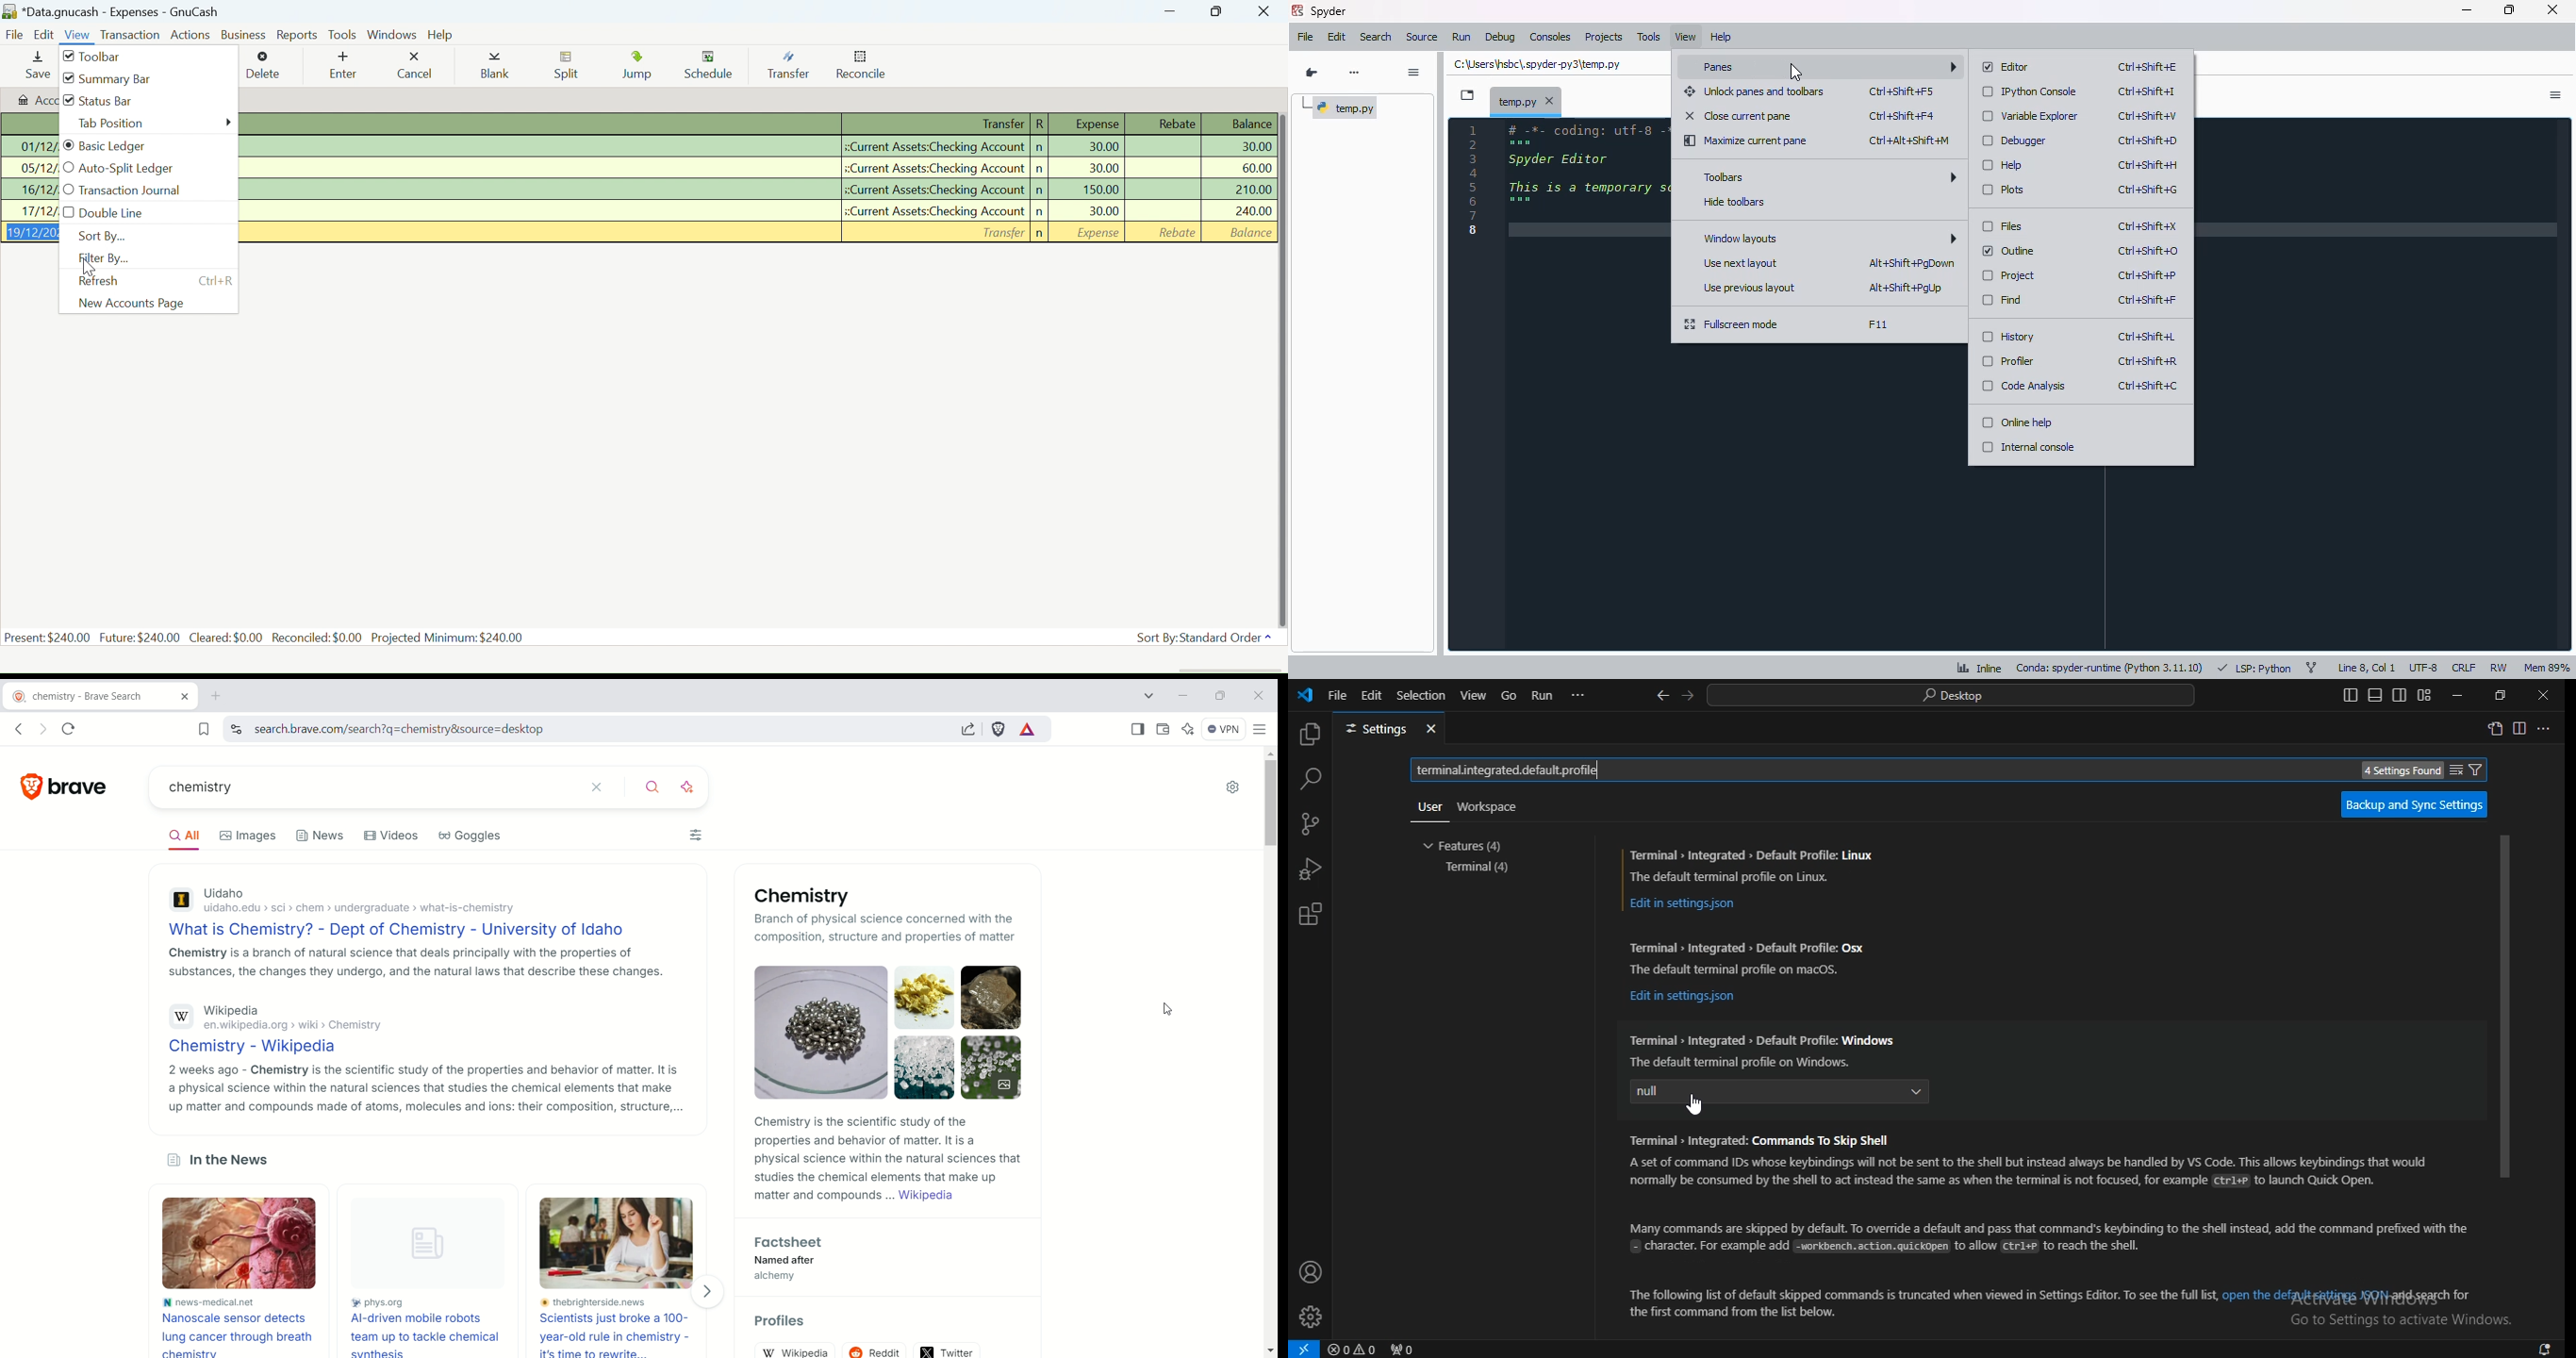 This screenshot has height=1372, width=2576. I want to click on browse tabs, so click(1467, 95).